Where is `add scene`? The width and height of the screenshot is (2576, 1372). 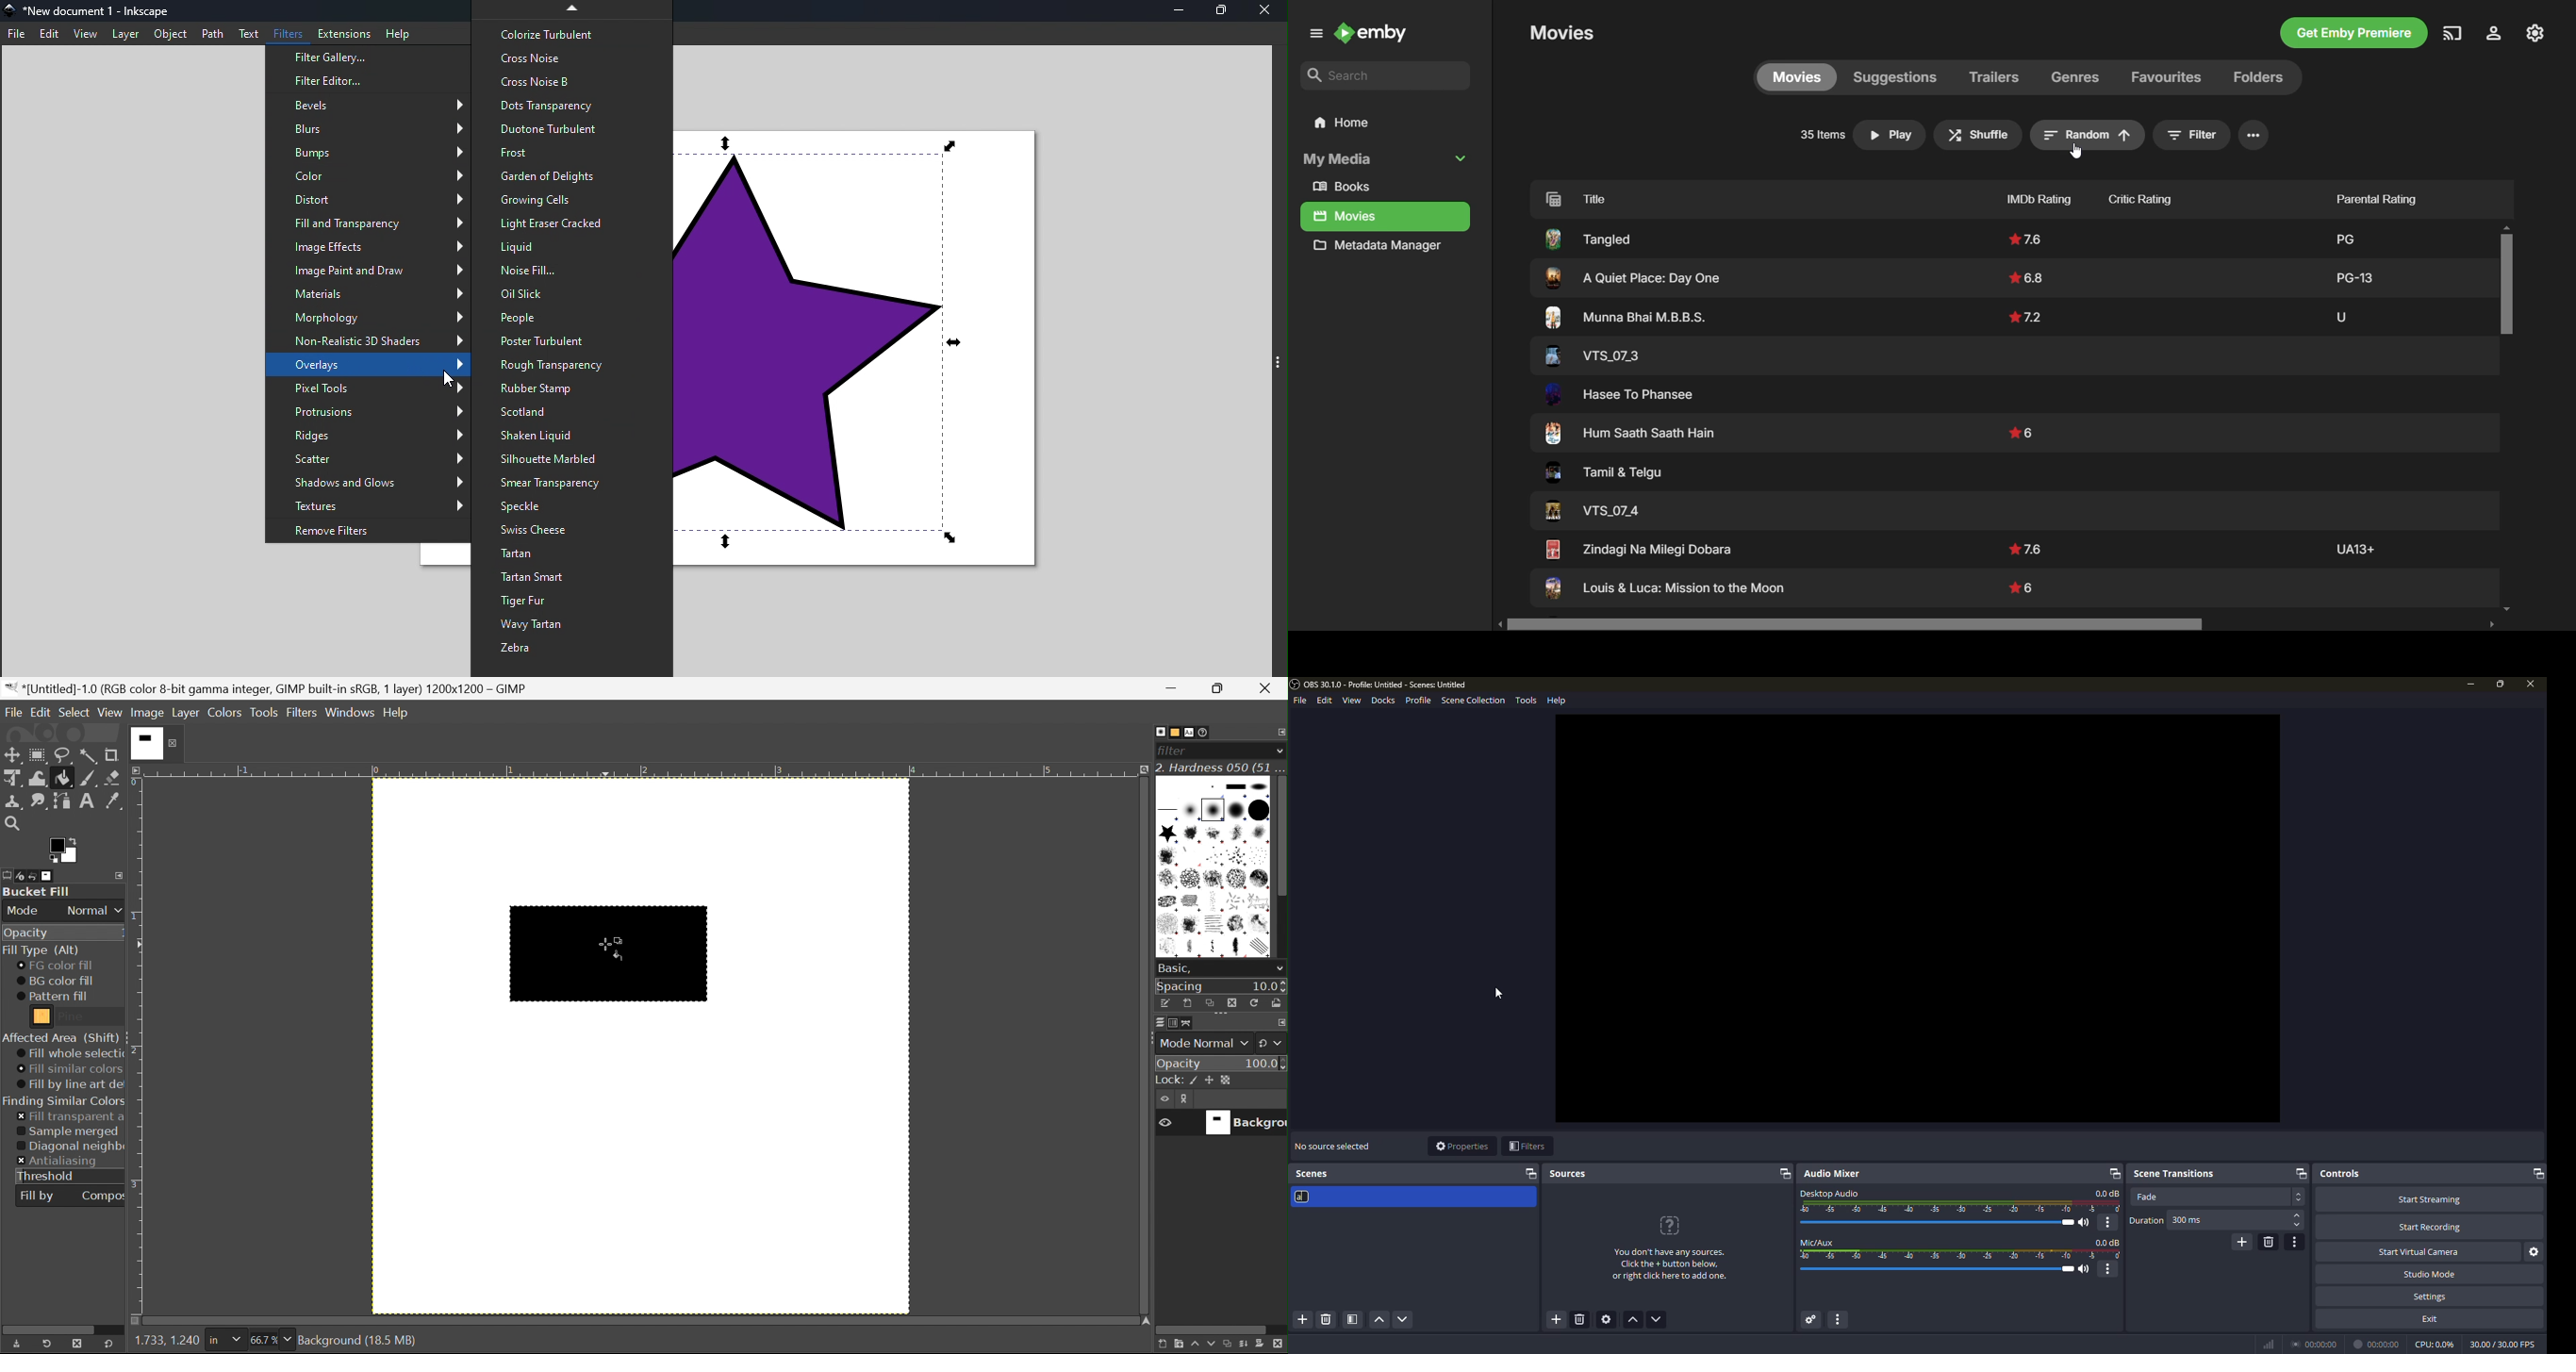 add scene is located at coordinates (1304, 1320).